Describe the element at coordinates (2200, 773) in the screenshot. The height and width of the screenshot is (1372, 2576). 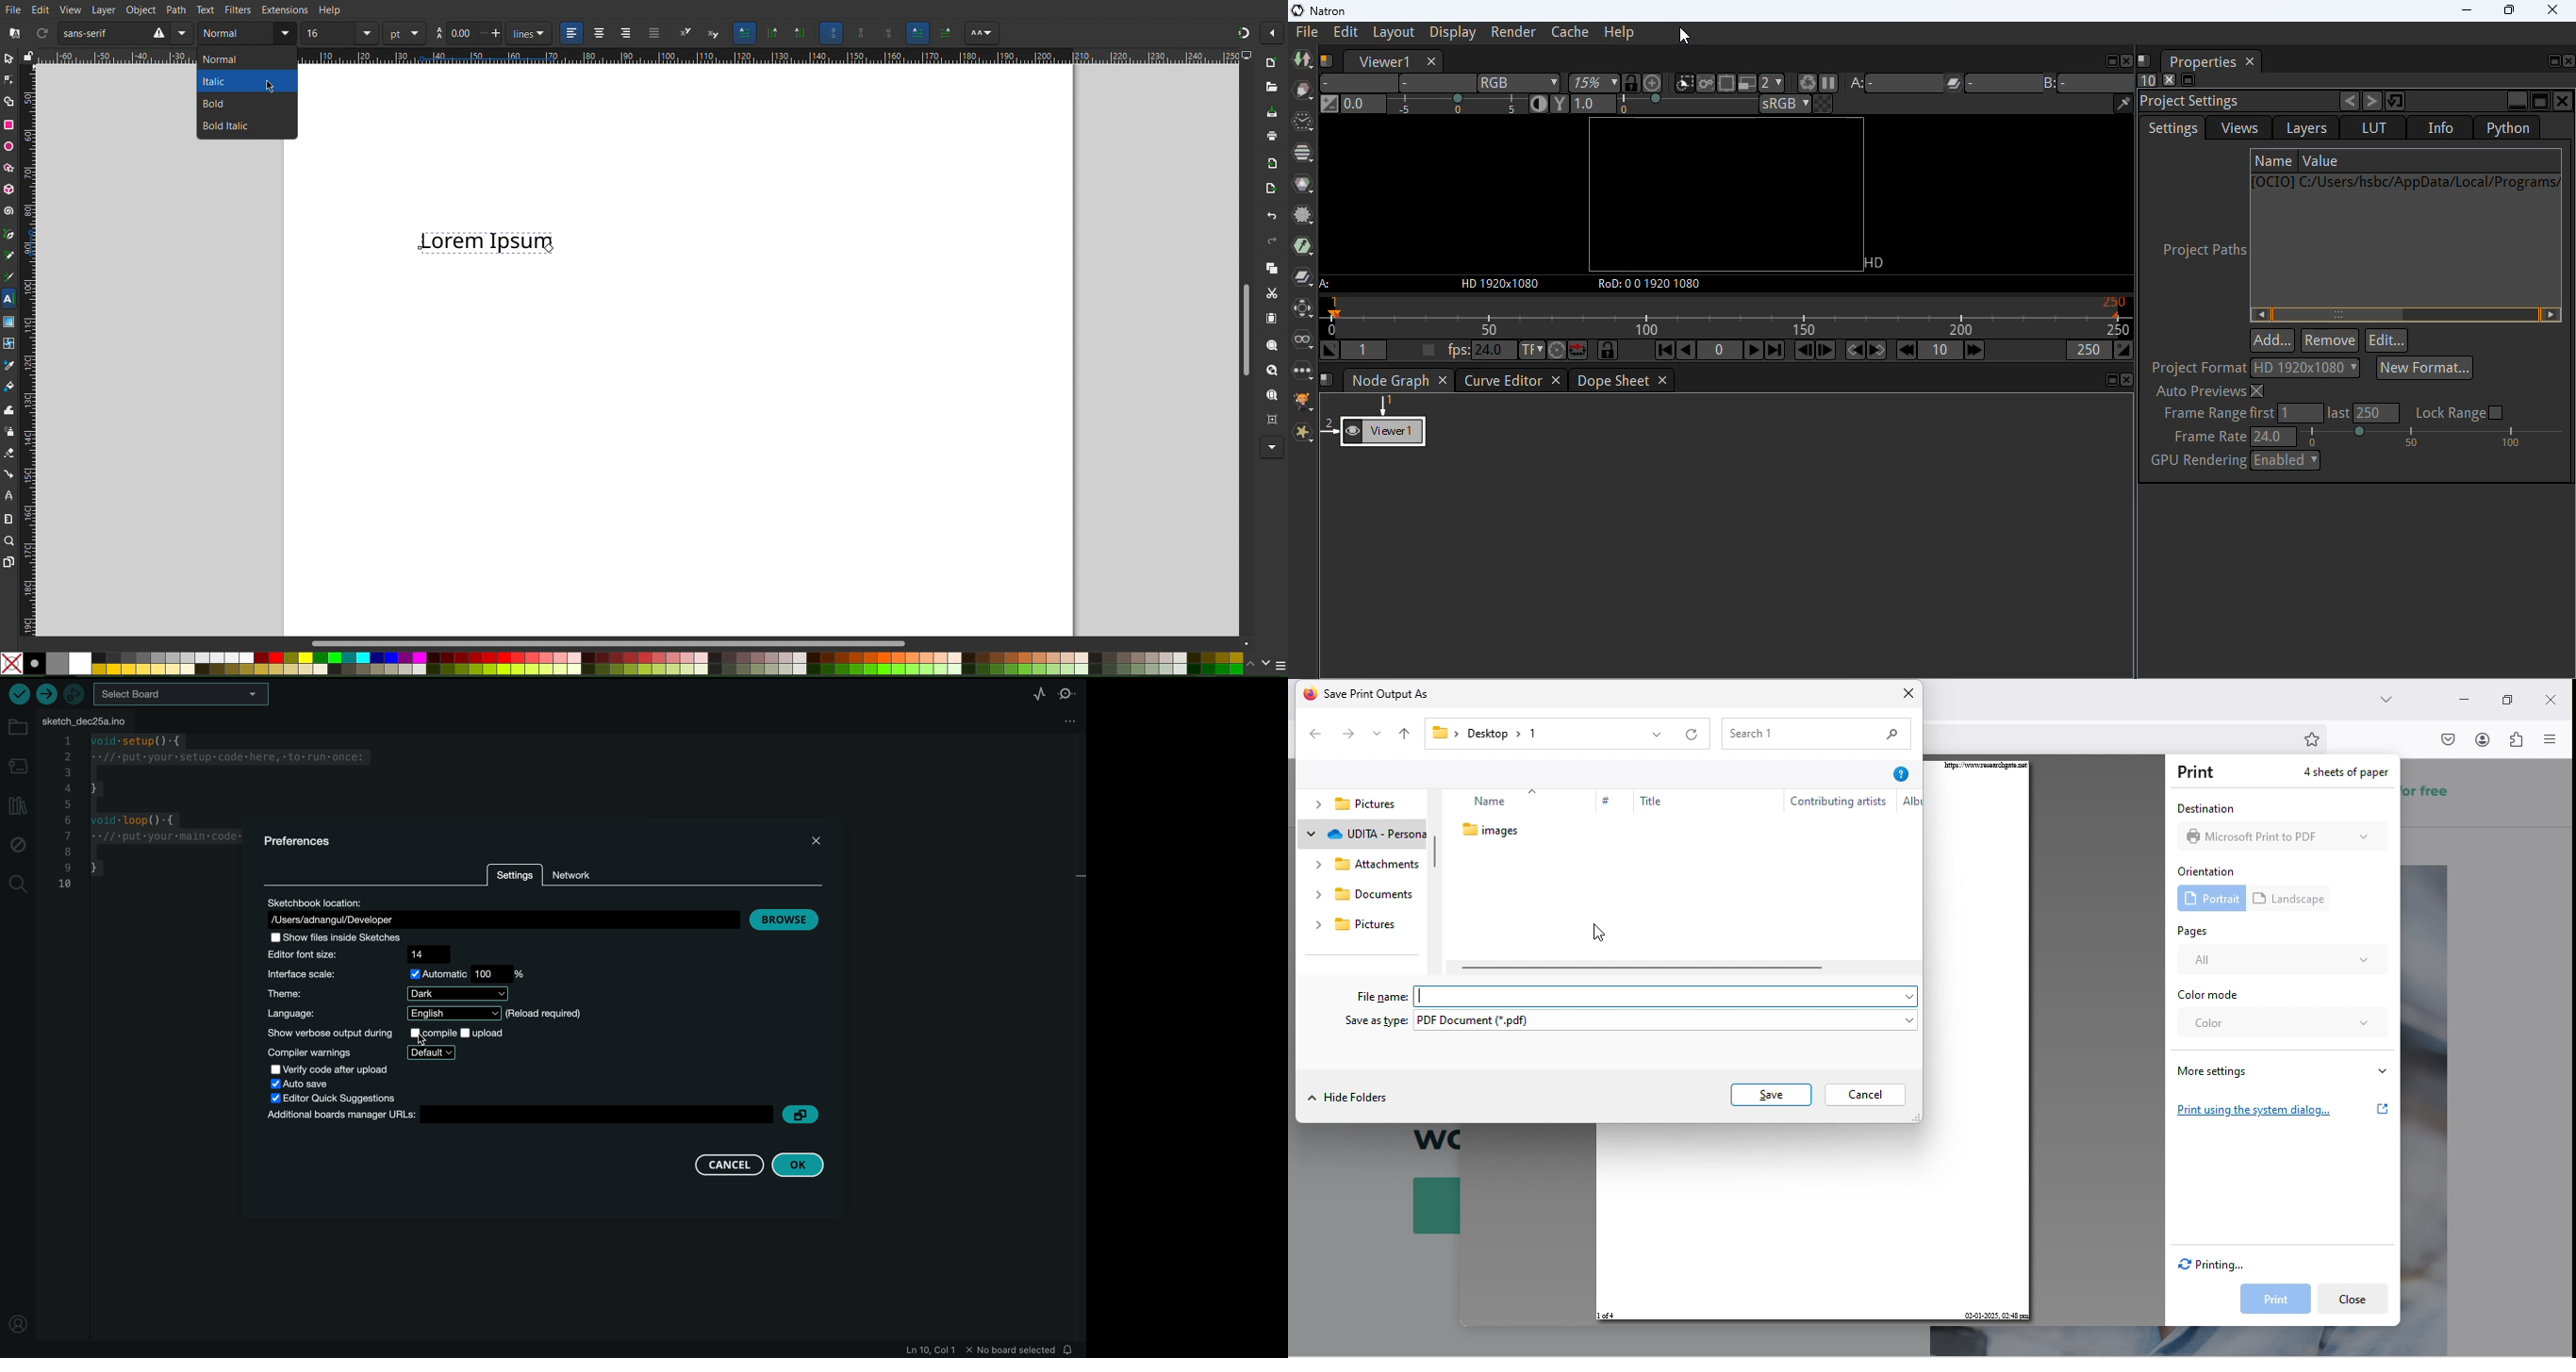
I see `print` at that location.